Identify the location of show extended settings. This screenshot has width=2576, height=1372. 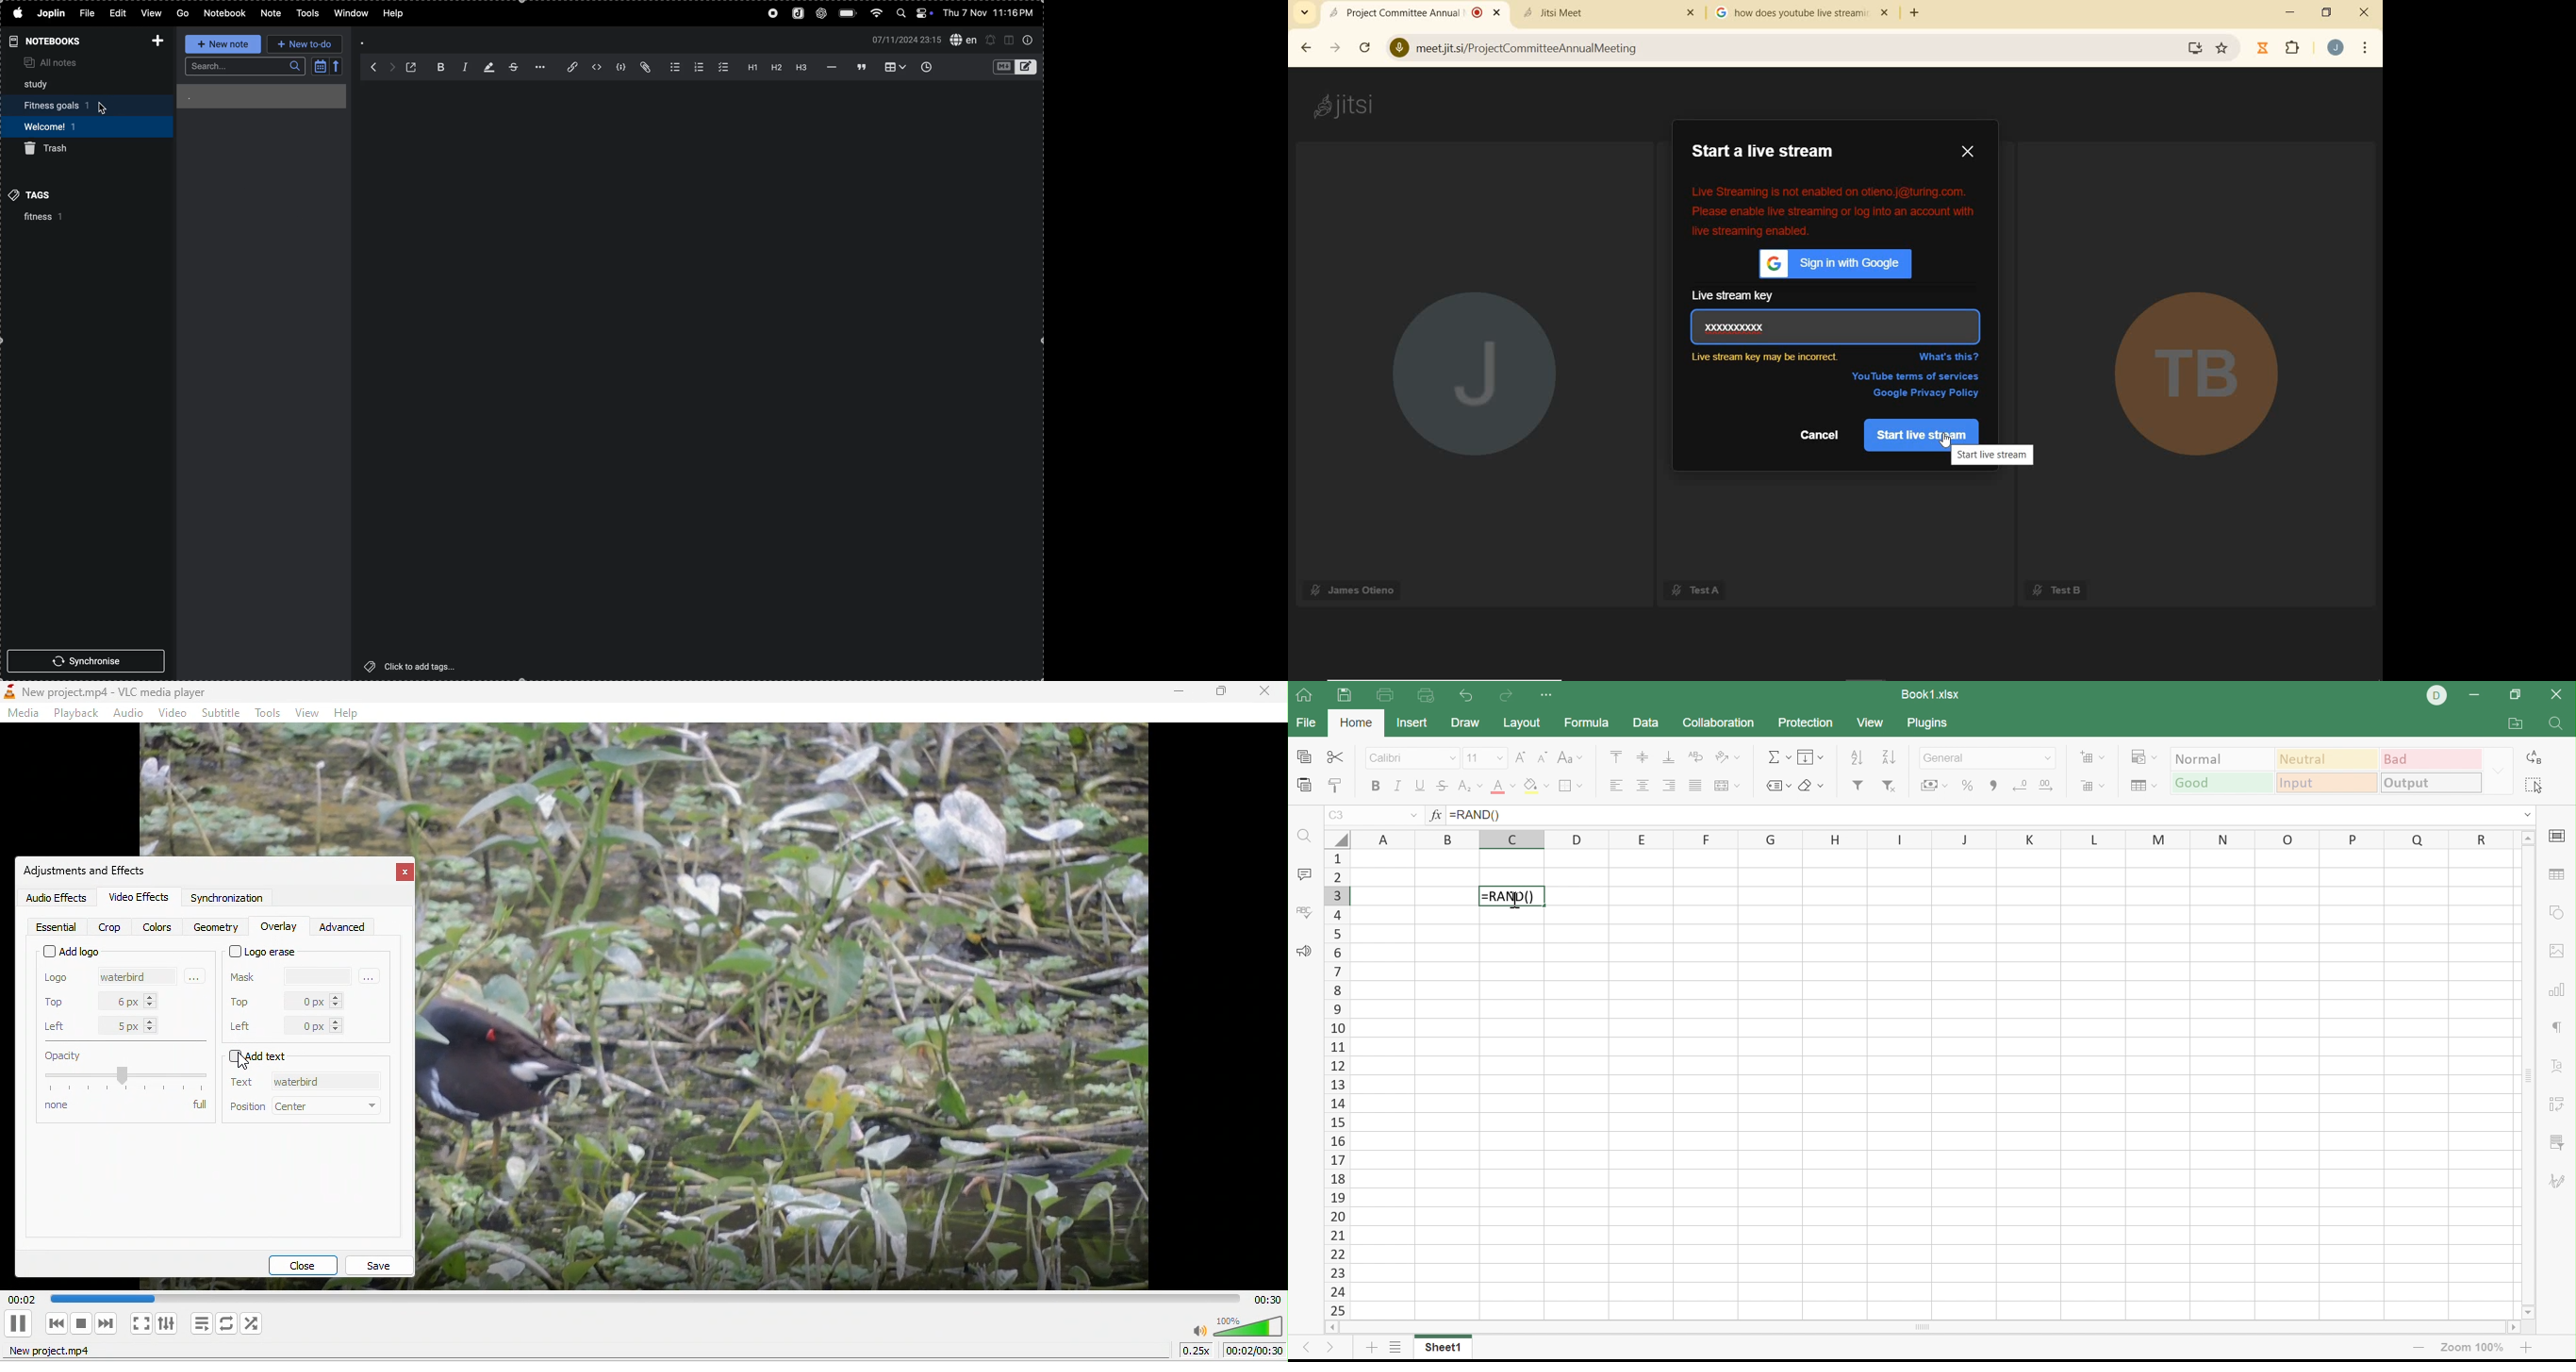
(170, 1323).